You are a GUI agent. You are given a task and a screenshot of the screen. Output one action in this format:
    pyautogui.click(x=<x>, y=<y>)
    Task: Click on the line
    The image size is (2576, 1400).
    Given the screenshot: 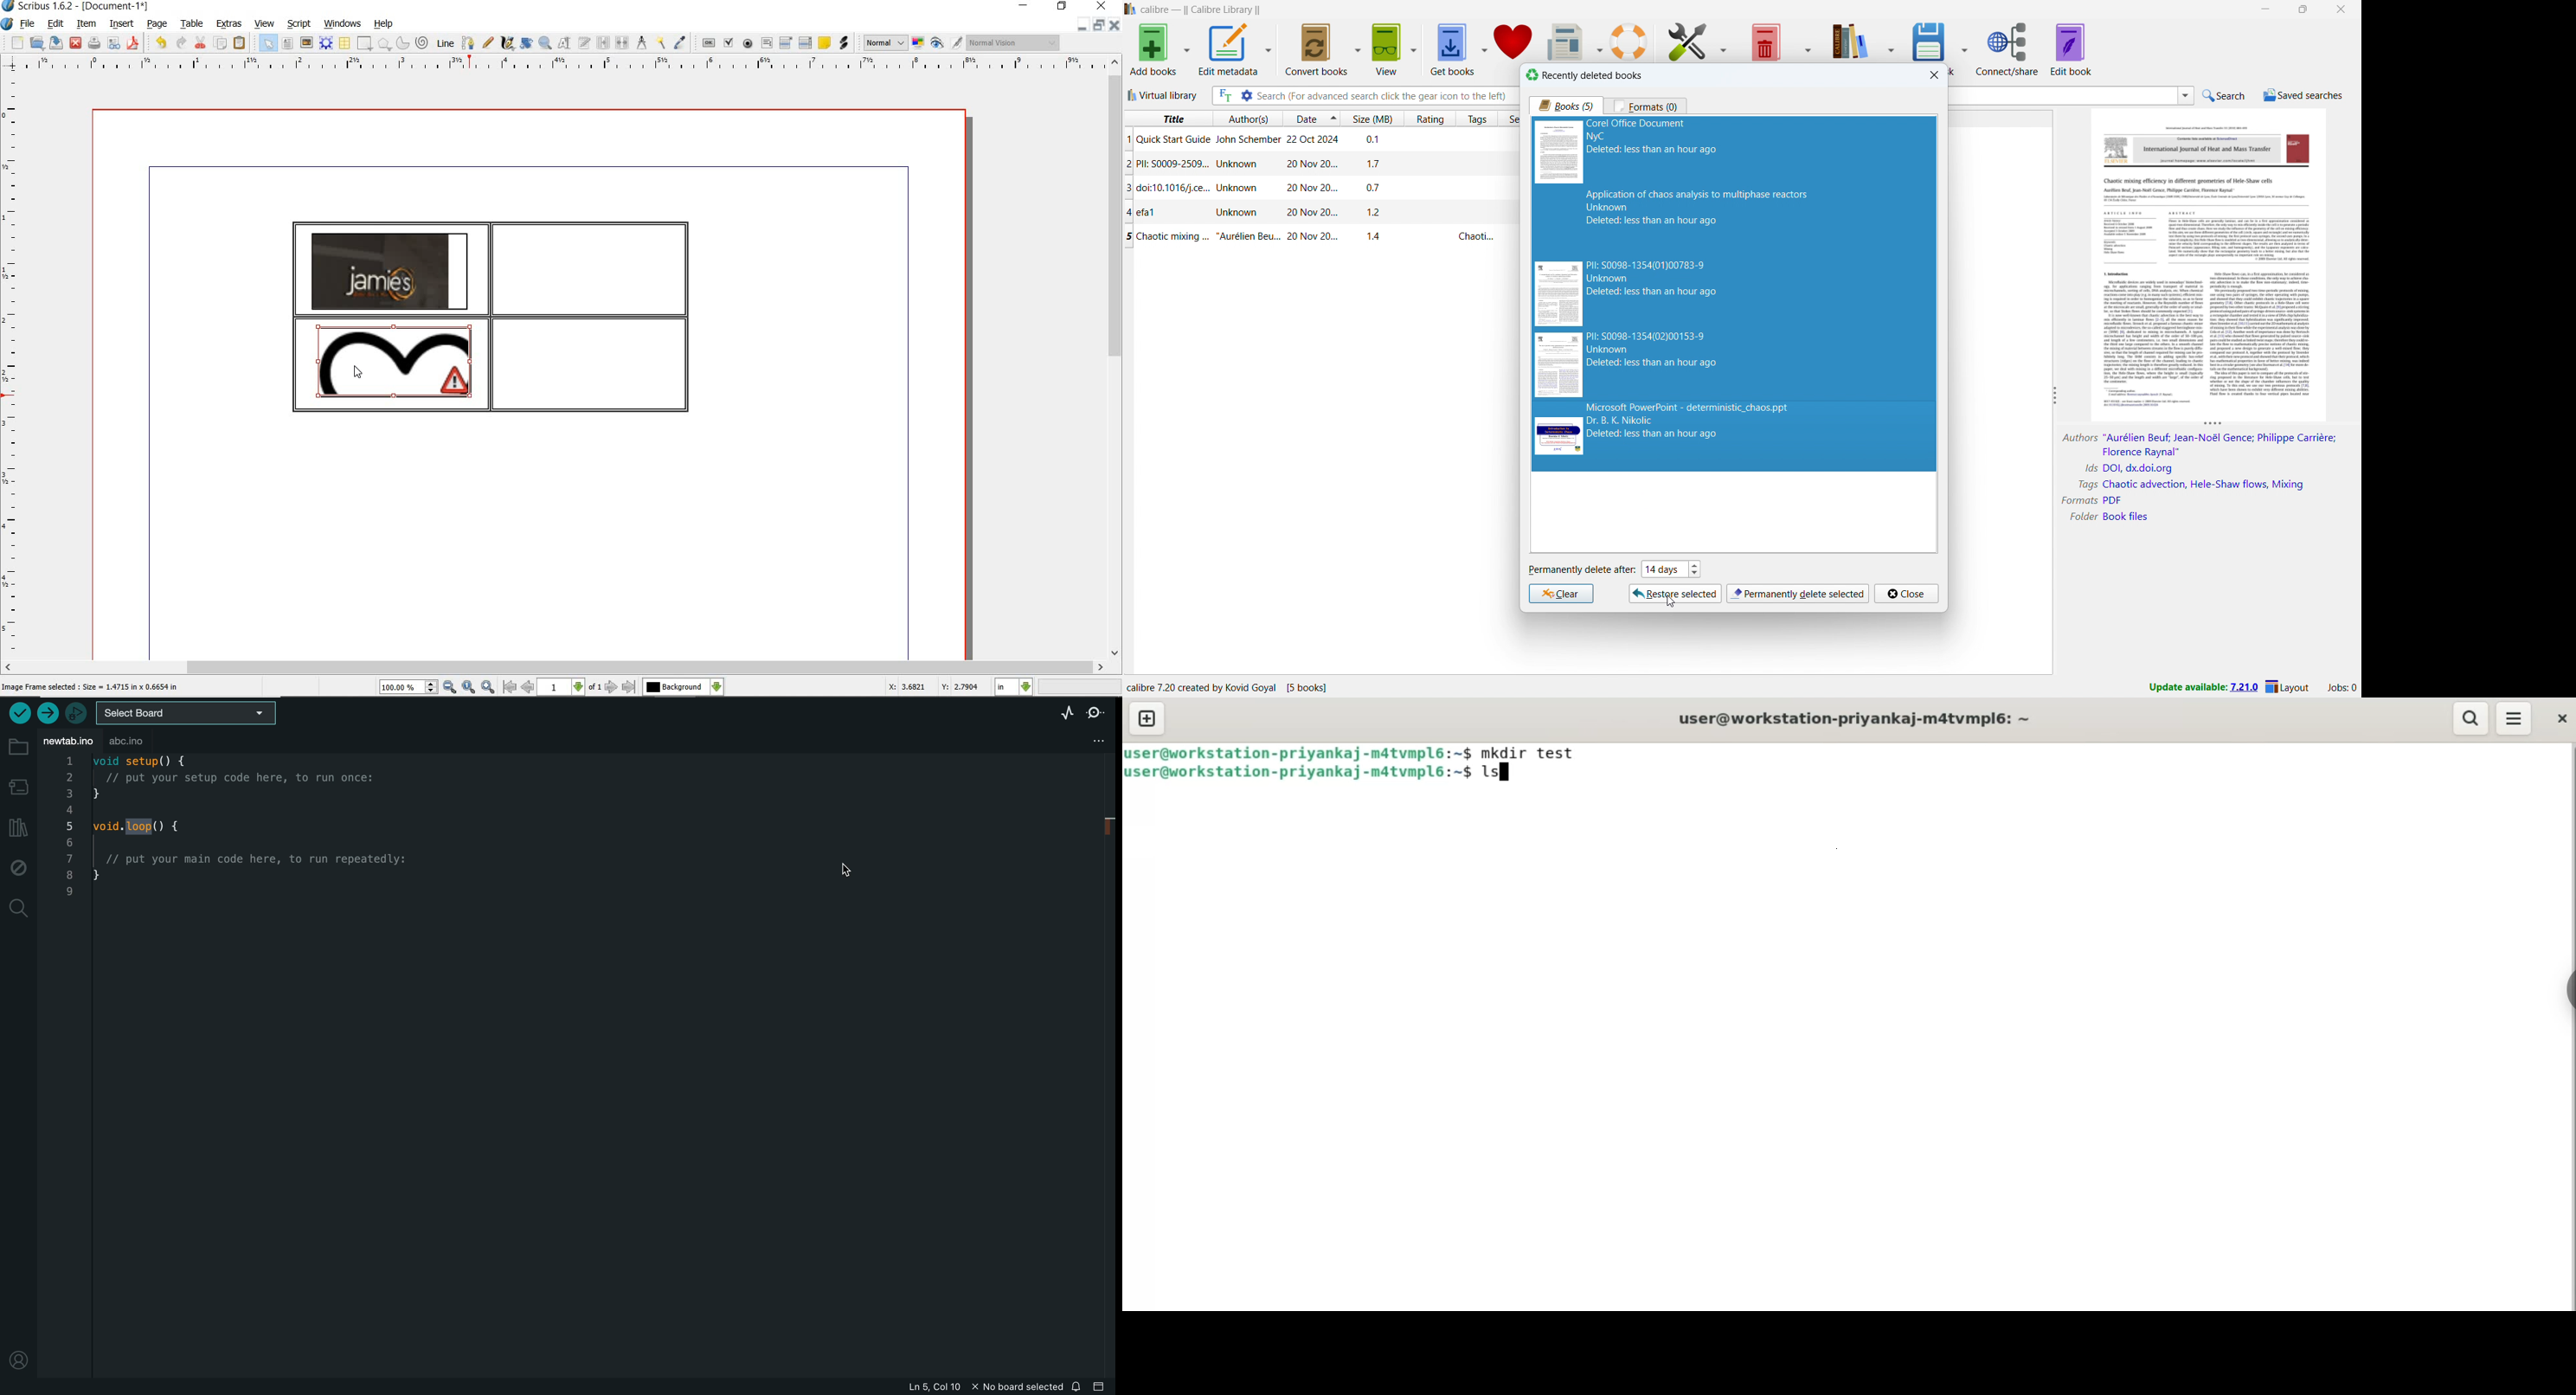 What is the action you would take?
    pyautogui.click(x=446, y=42)
    